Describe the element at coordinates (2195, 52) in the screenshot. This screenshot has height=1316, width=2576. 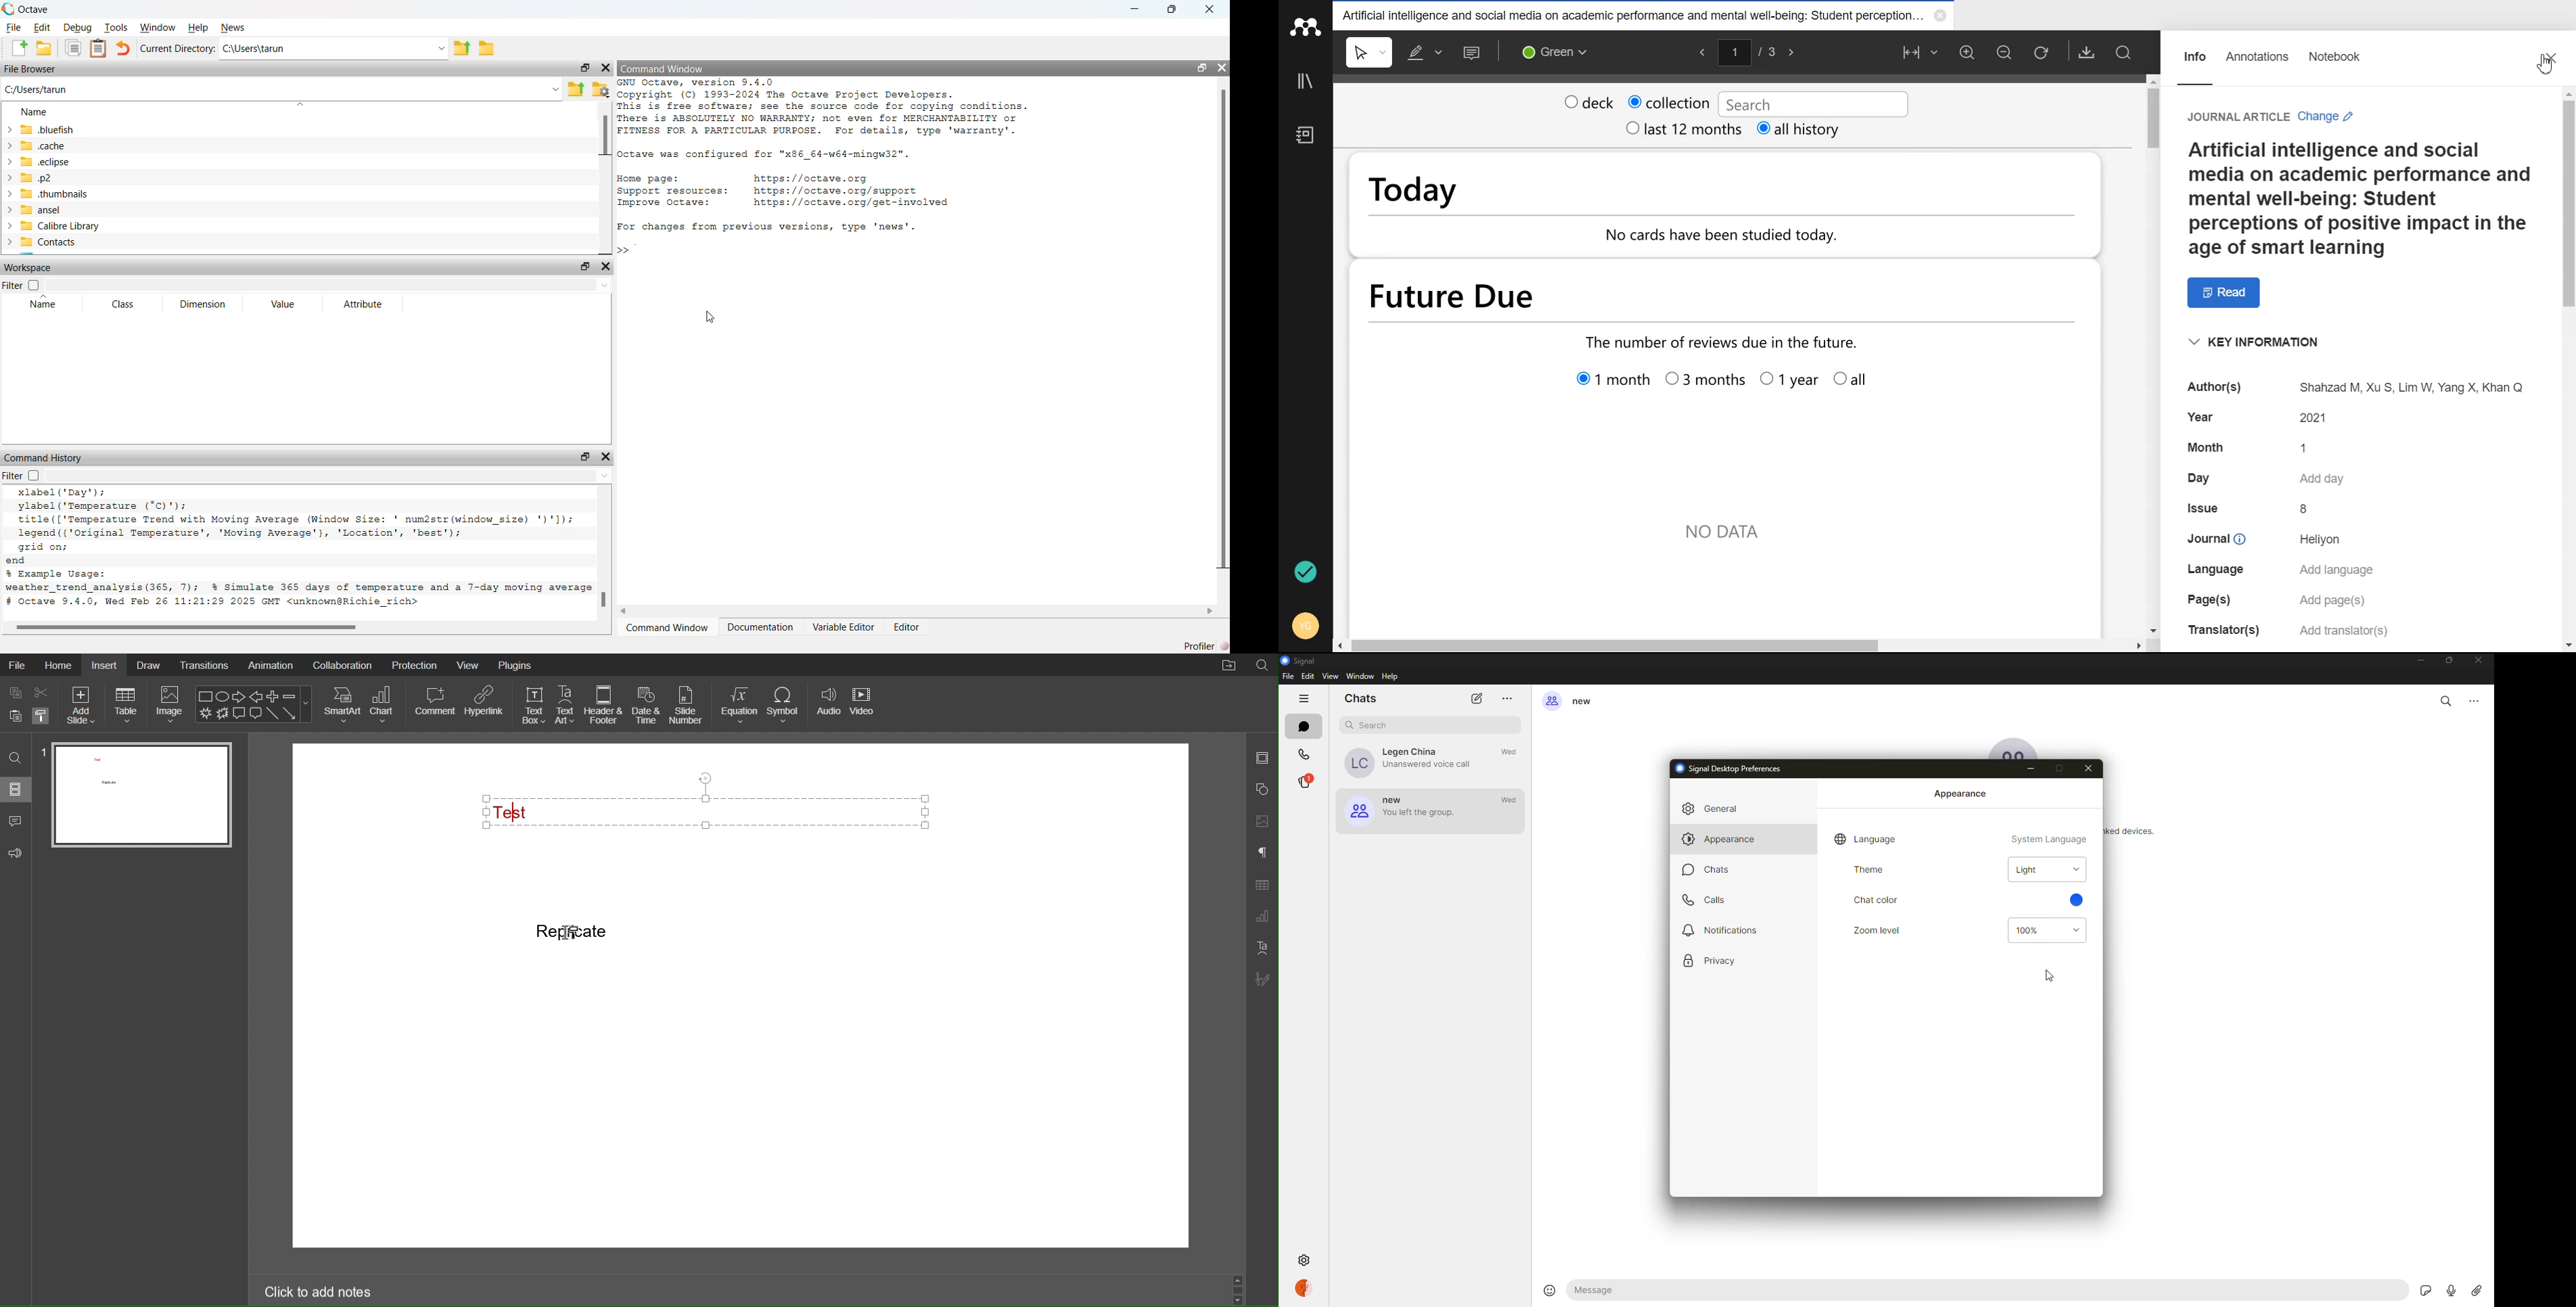
I see `Info` at that location.